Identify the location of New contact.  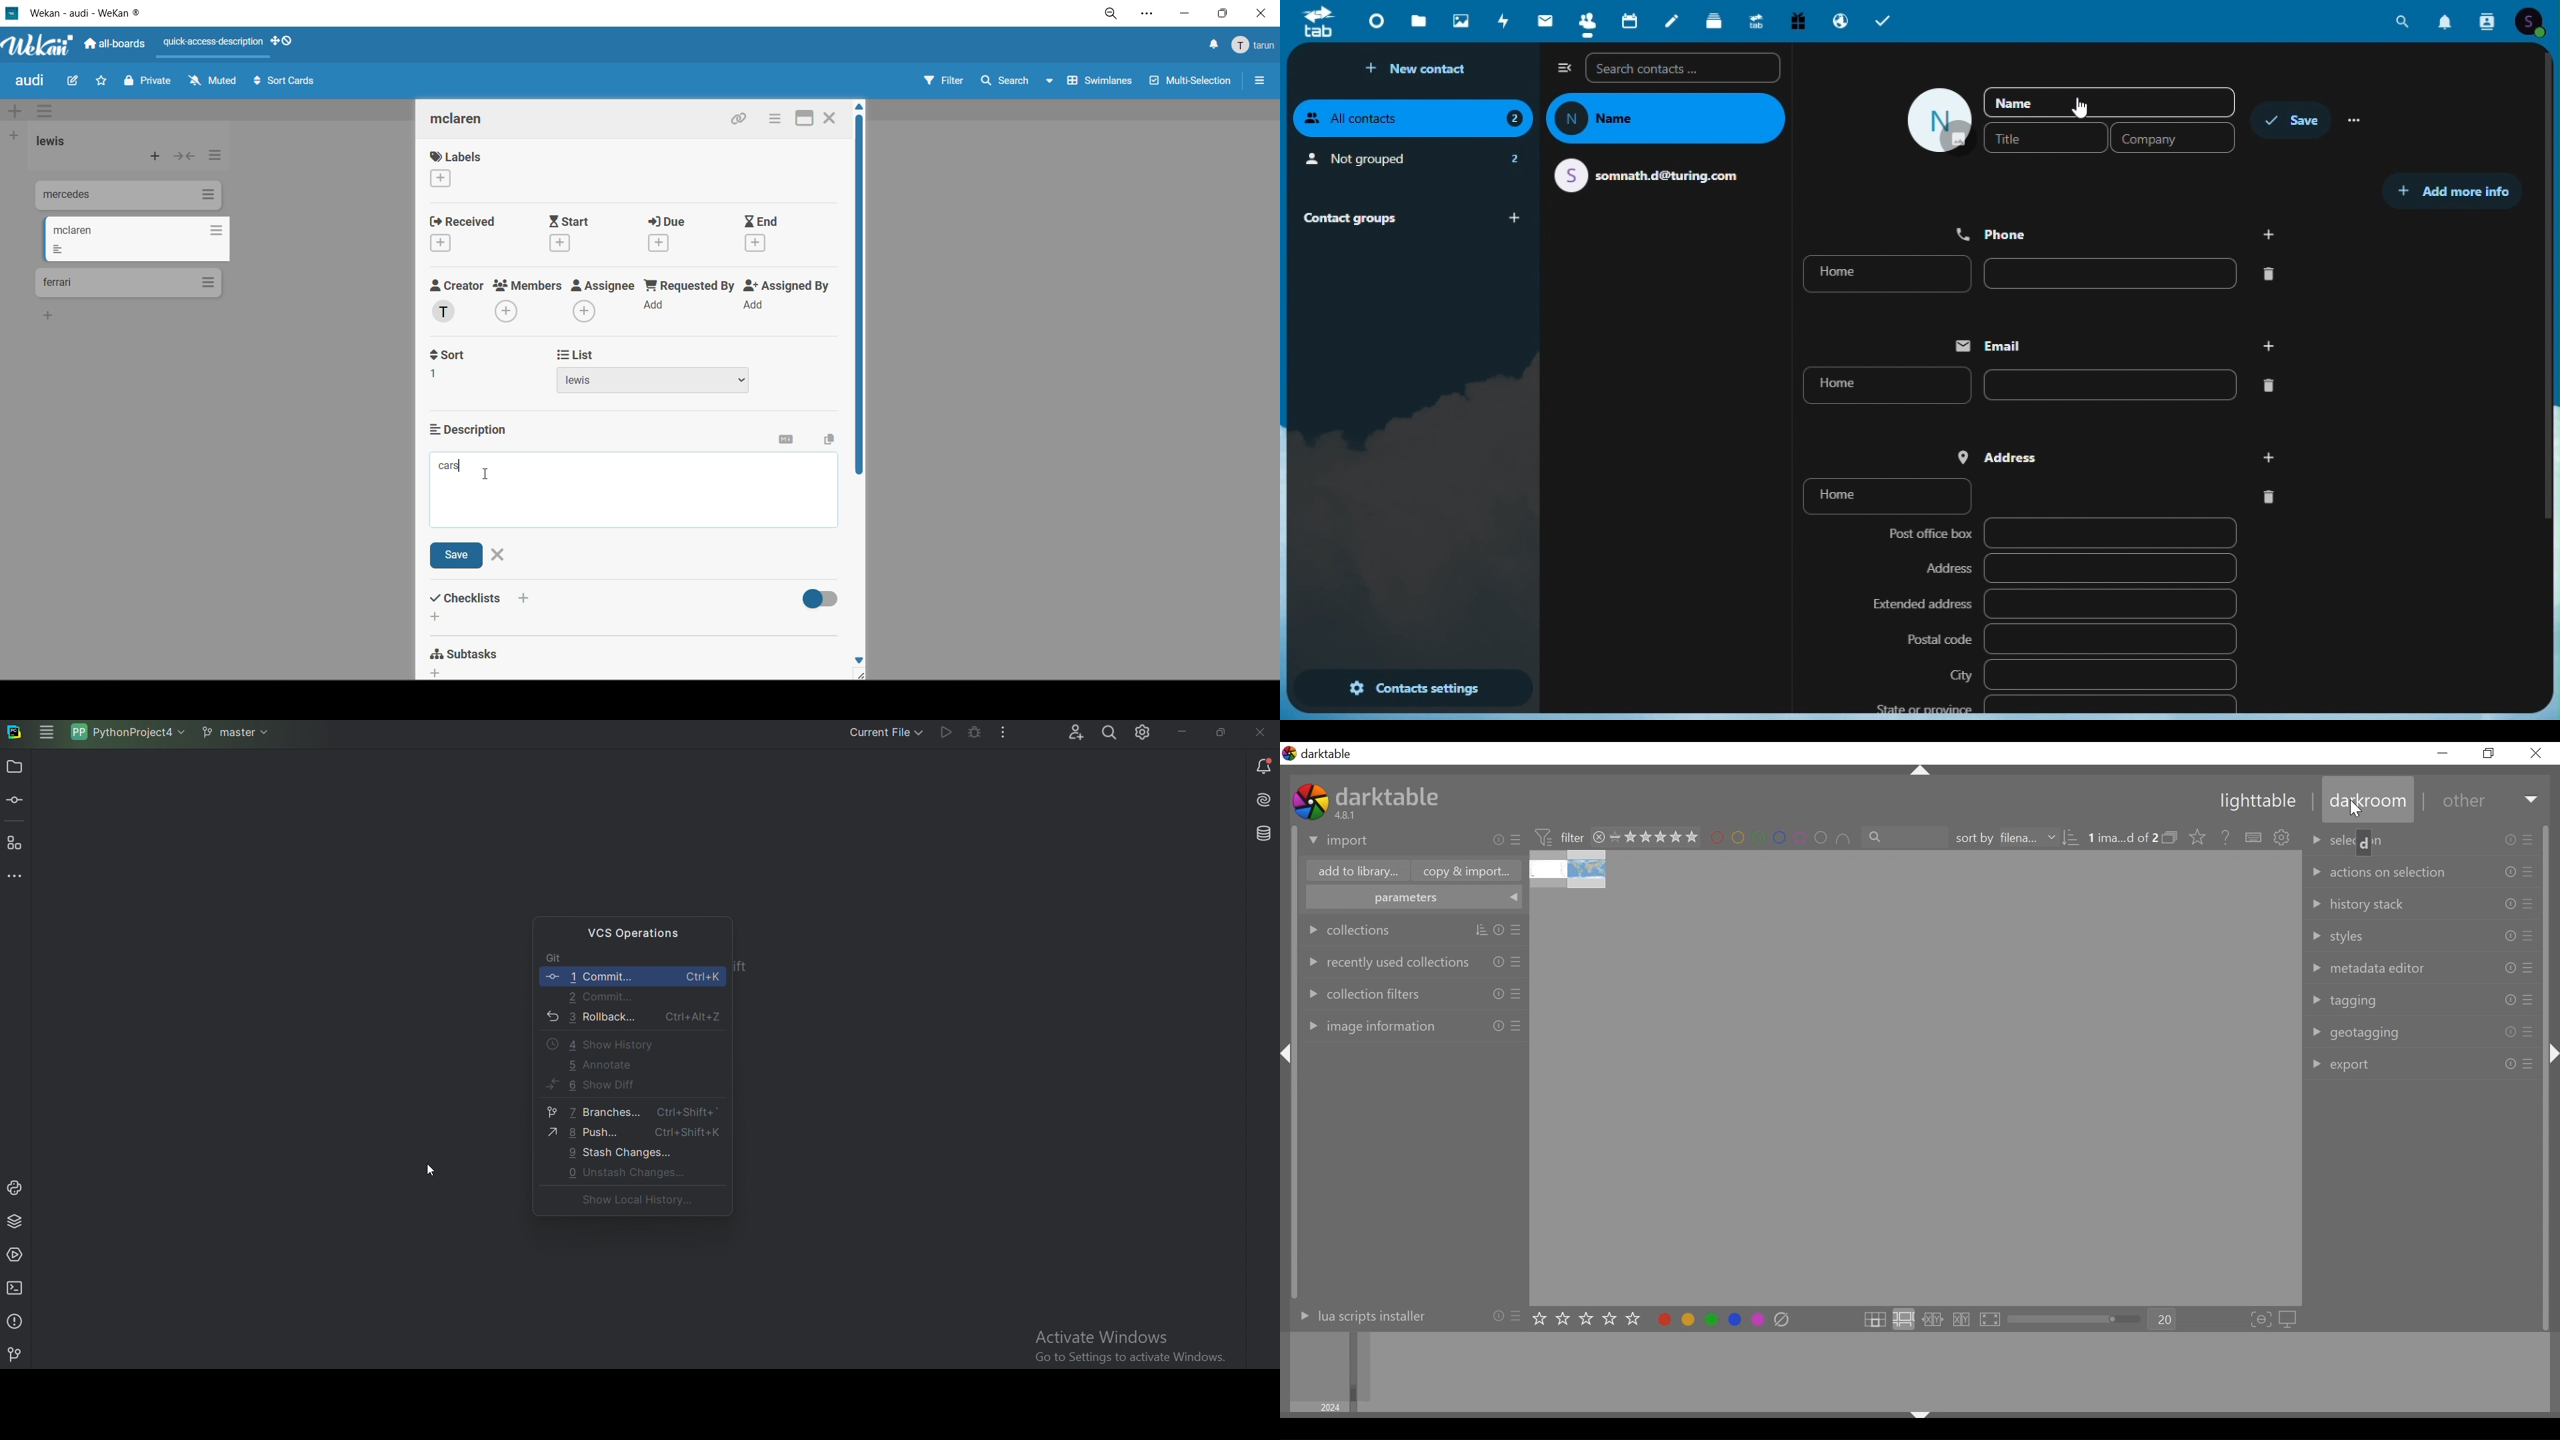
(1422, 69).